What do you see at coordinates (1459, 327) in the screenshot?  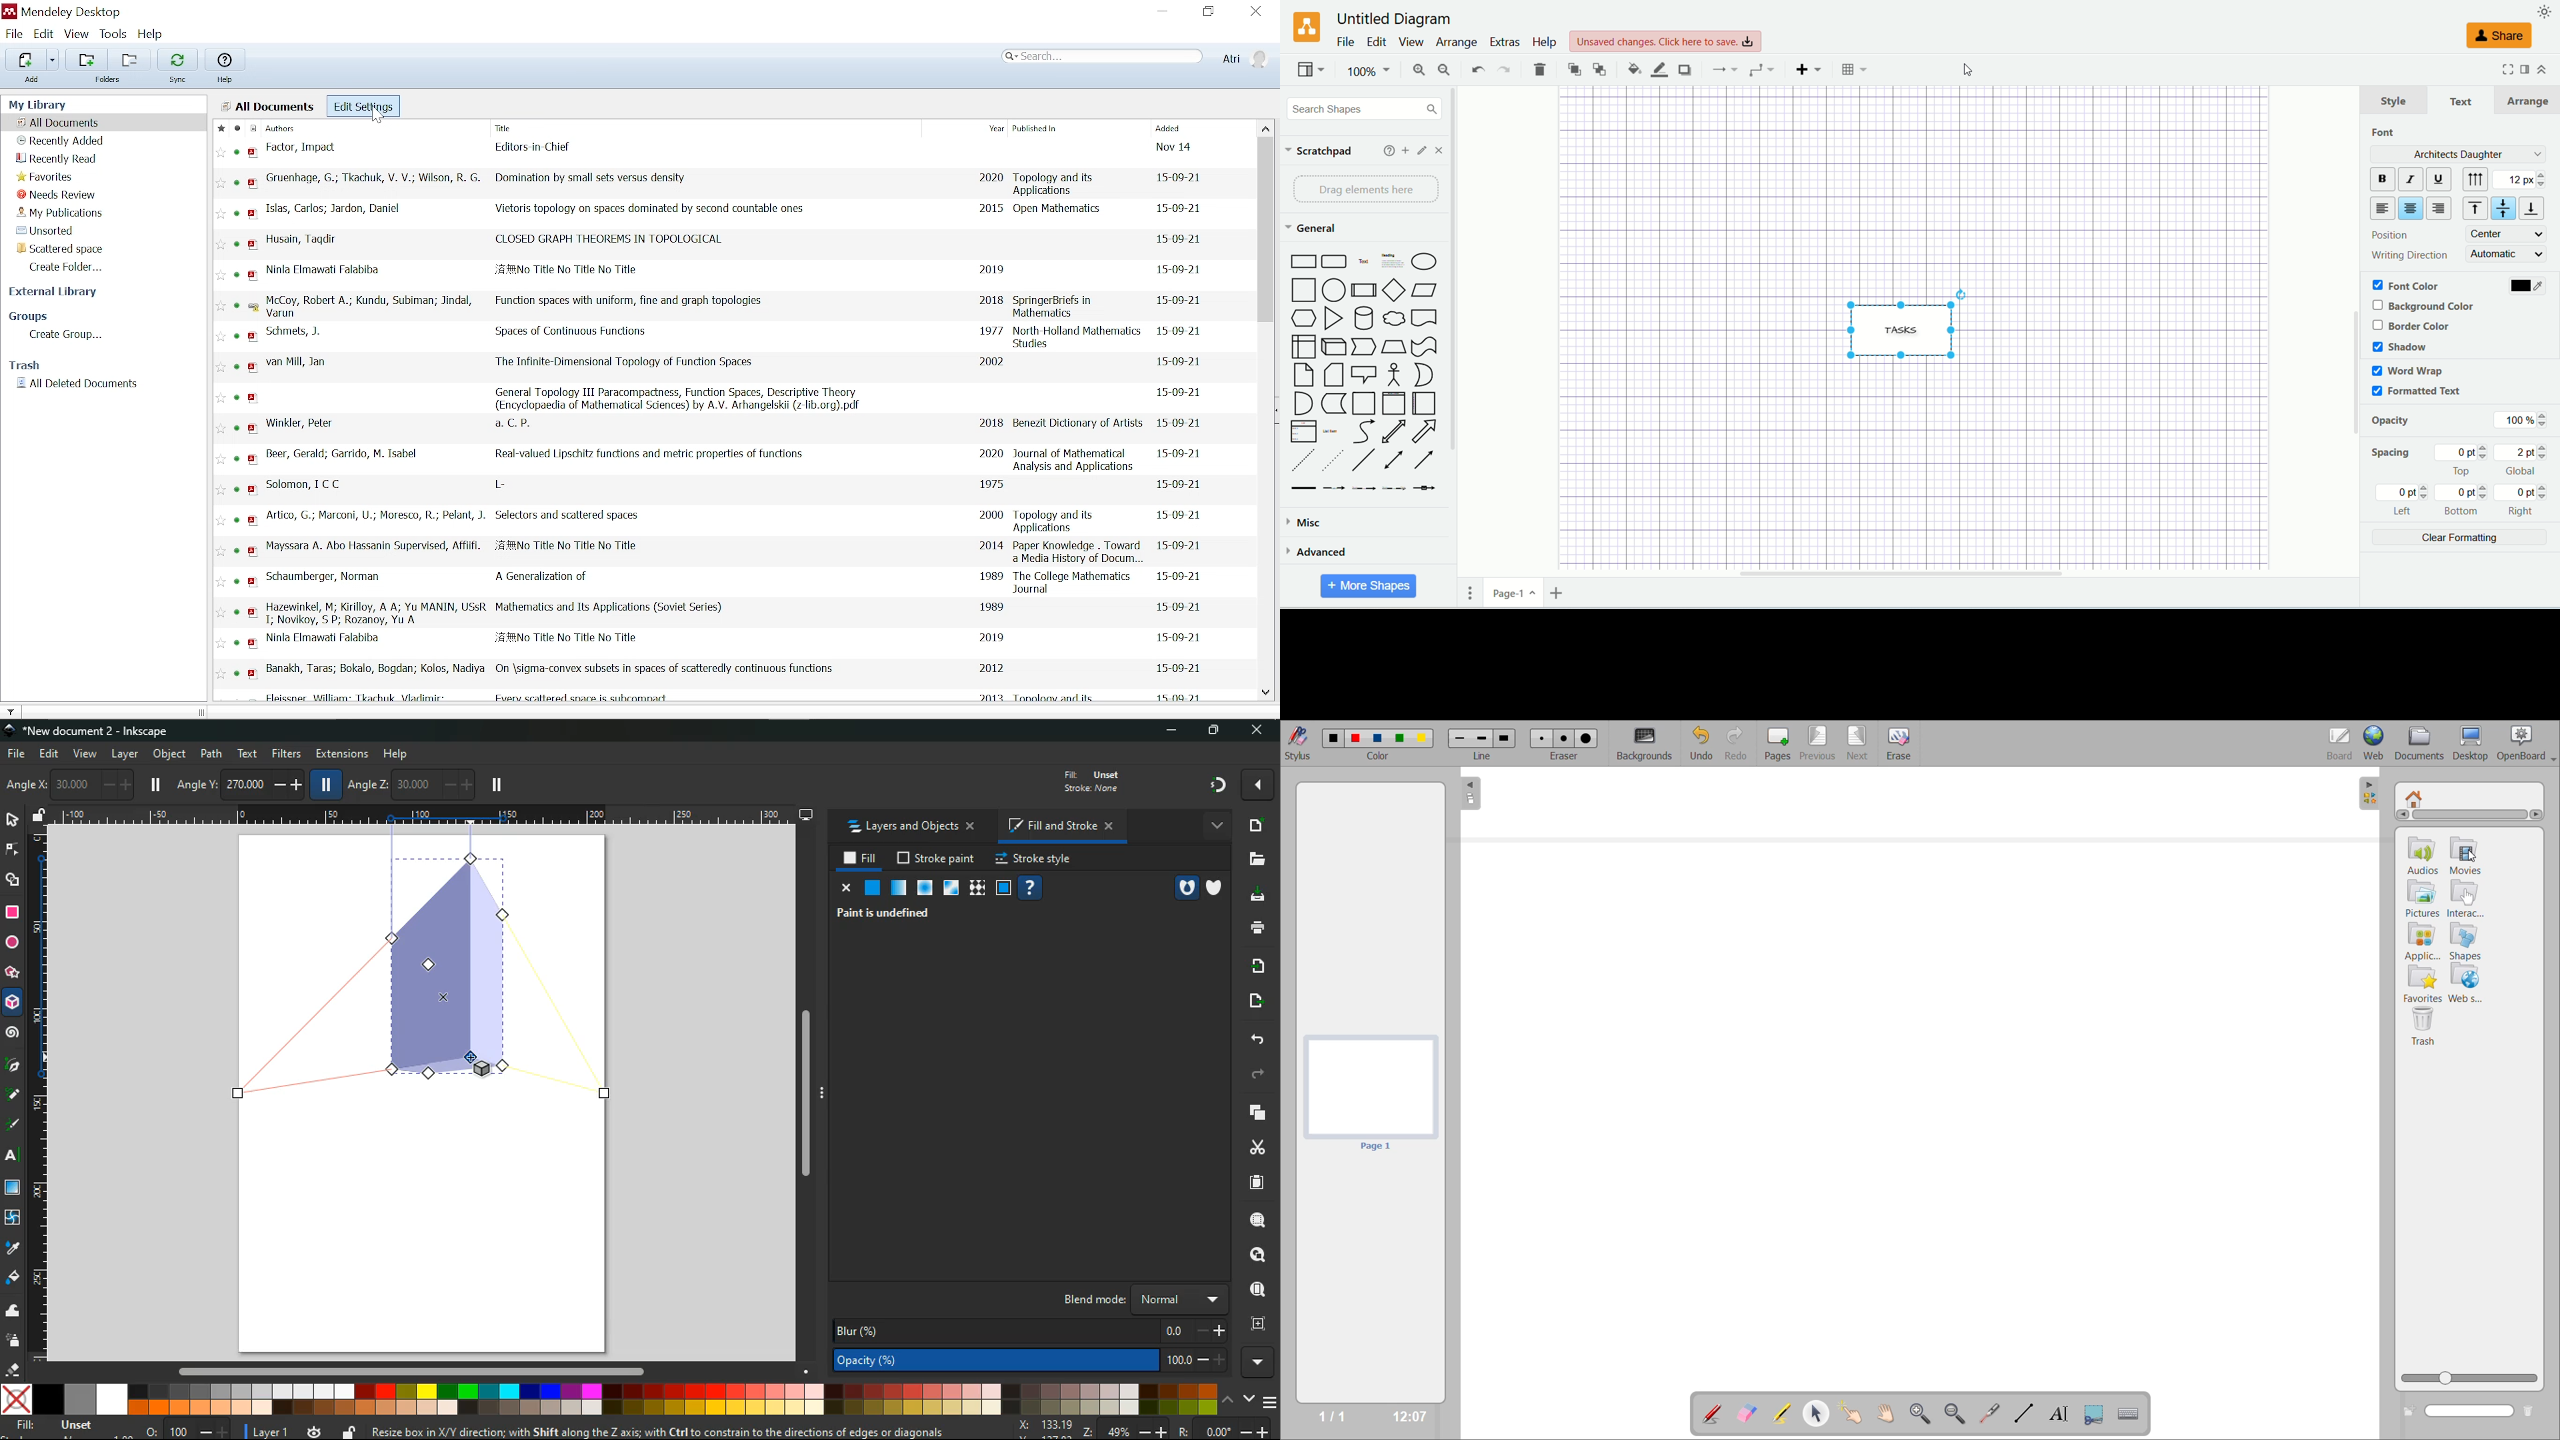 I see `vertical scroll bar` at bounding box center [1459, 327].